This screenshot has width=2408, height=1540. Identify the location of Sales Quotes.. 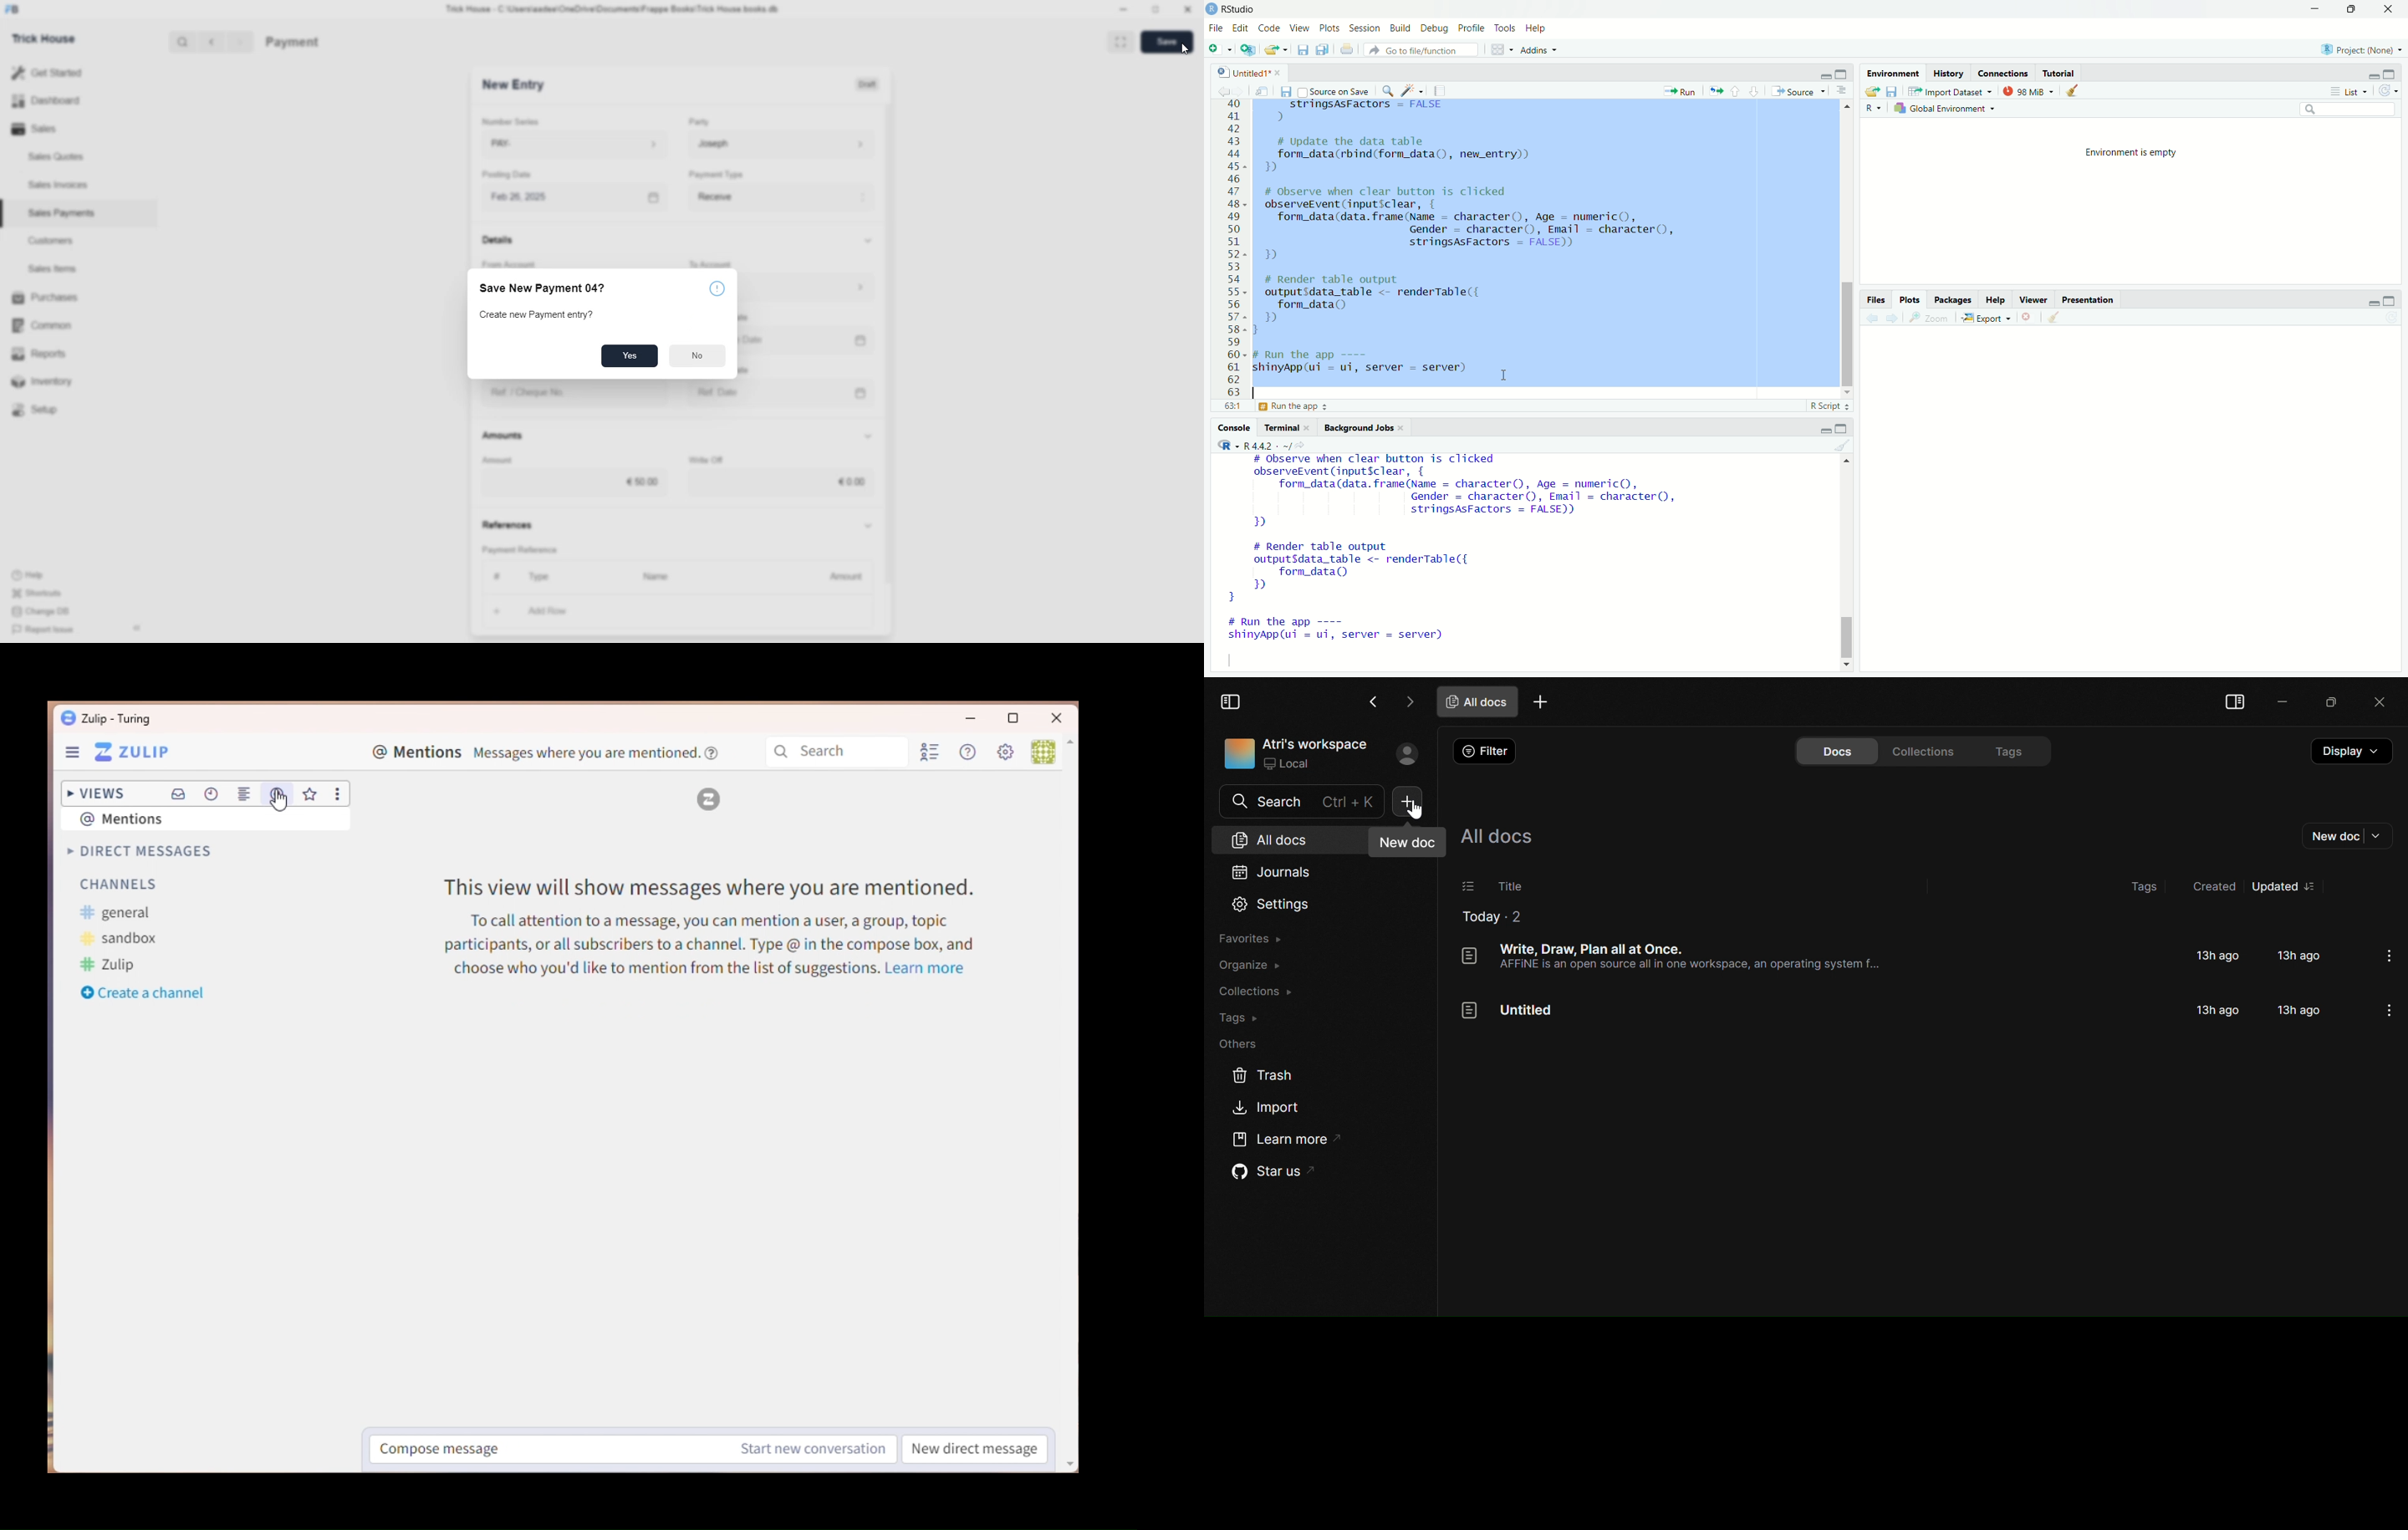
(58, 156).